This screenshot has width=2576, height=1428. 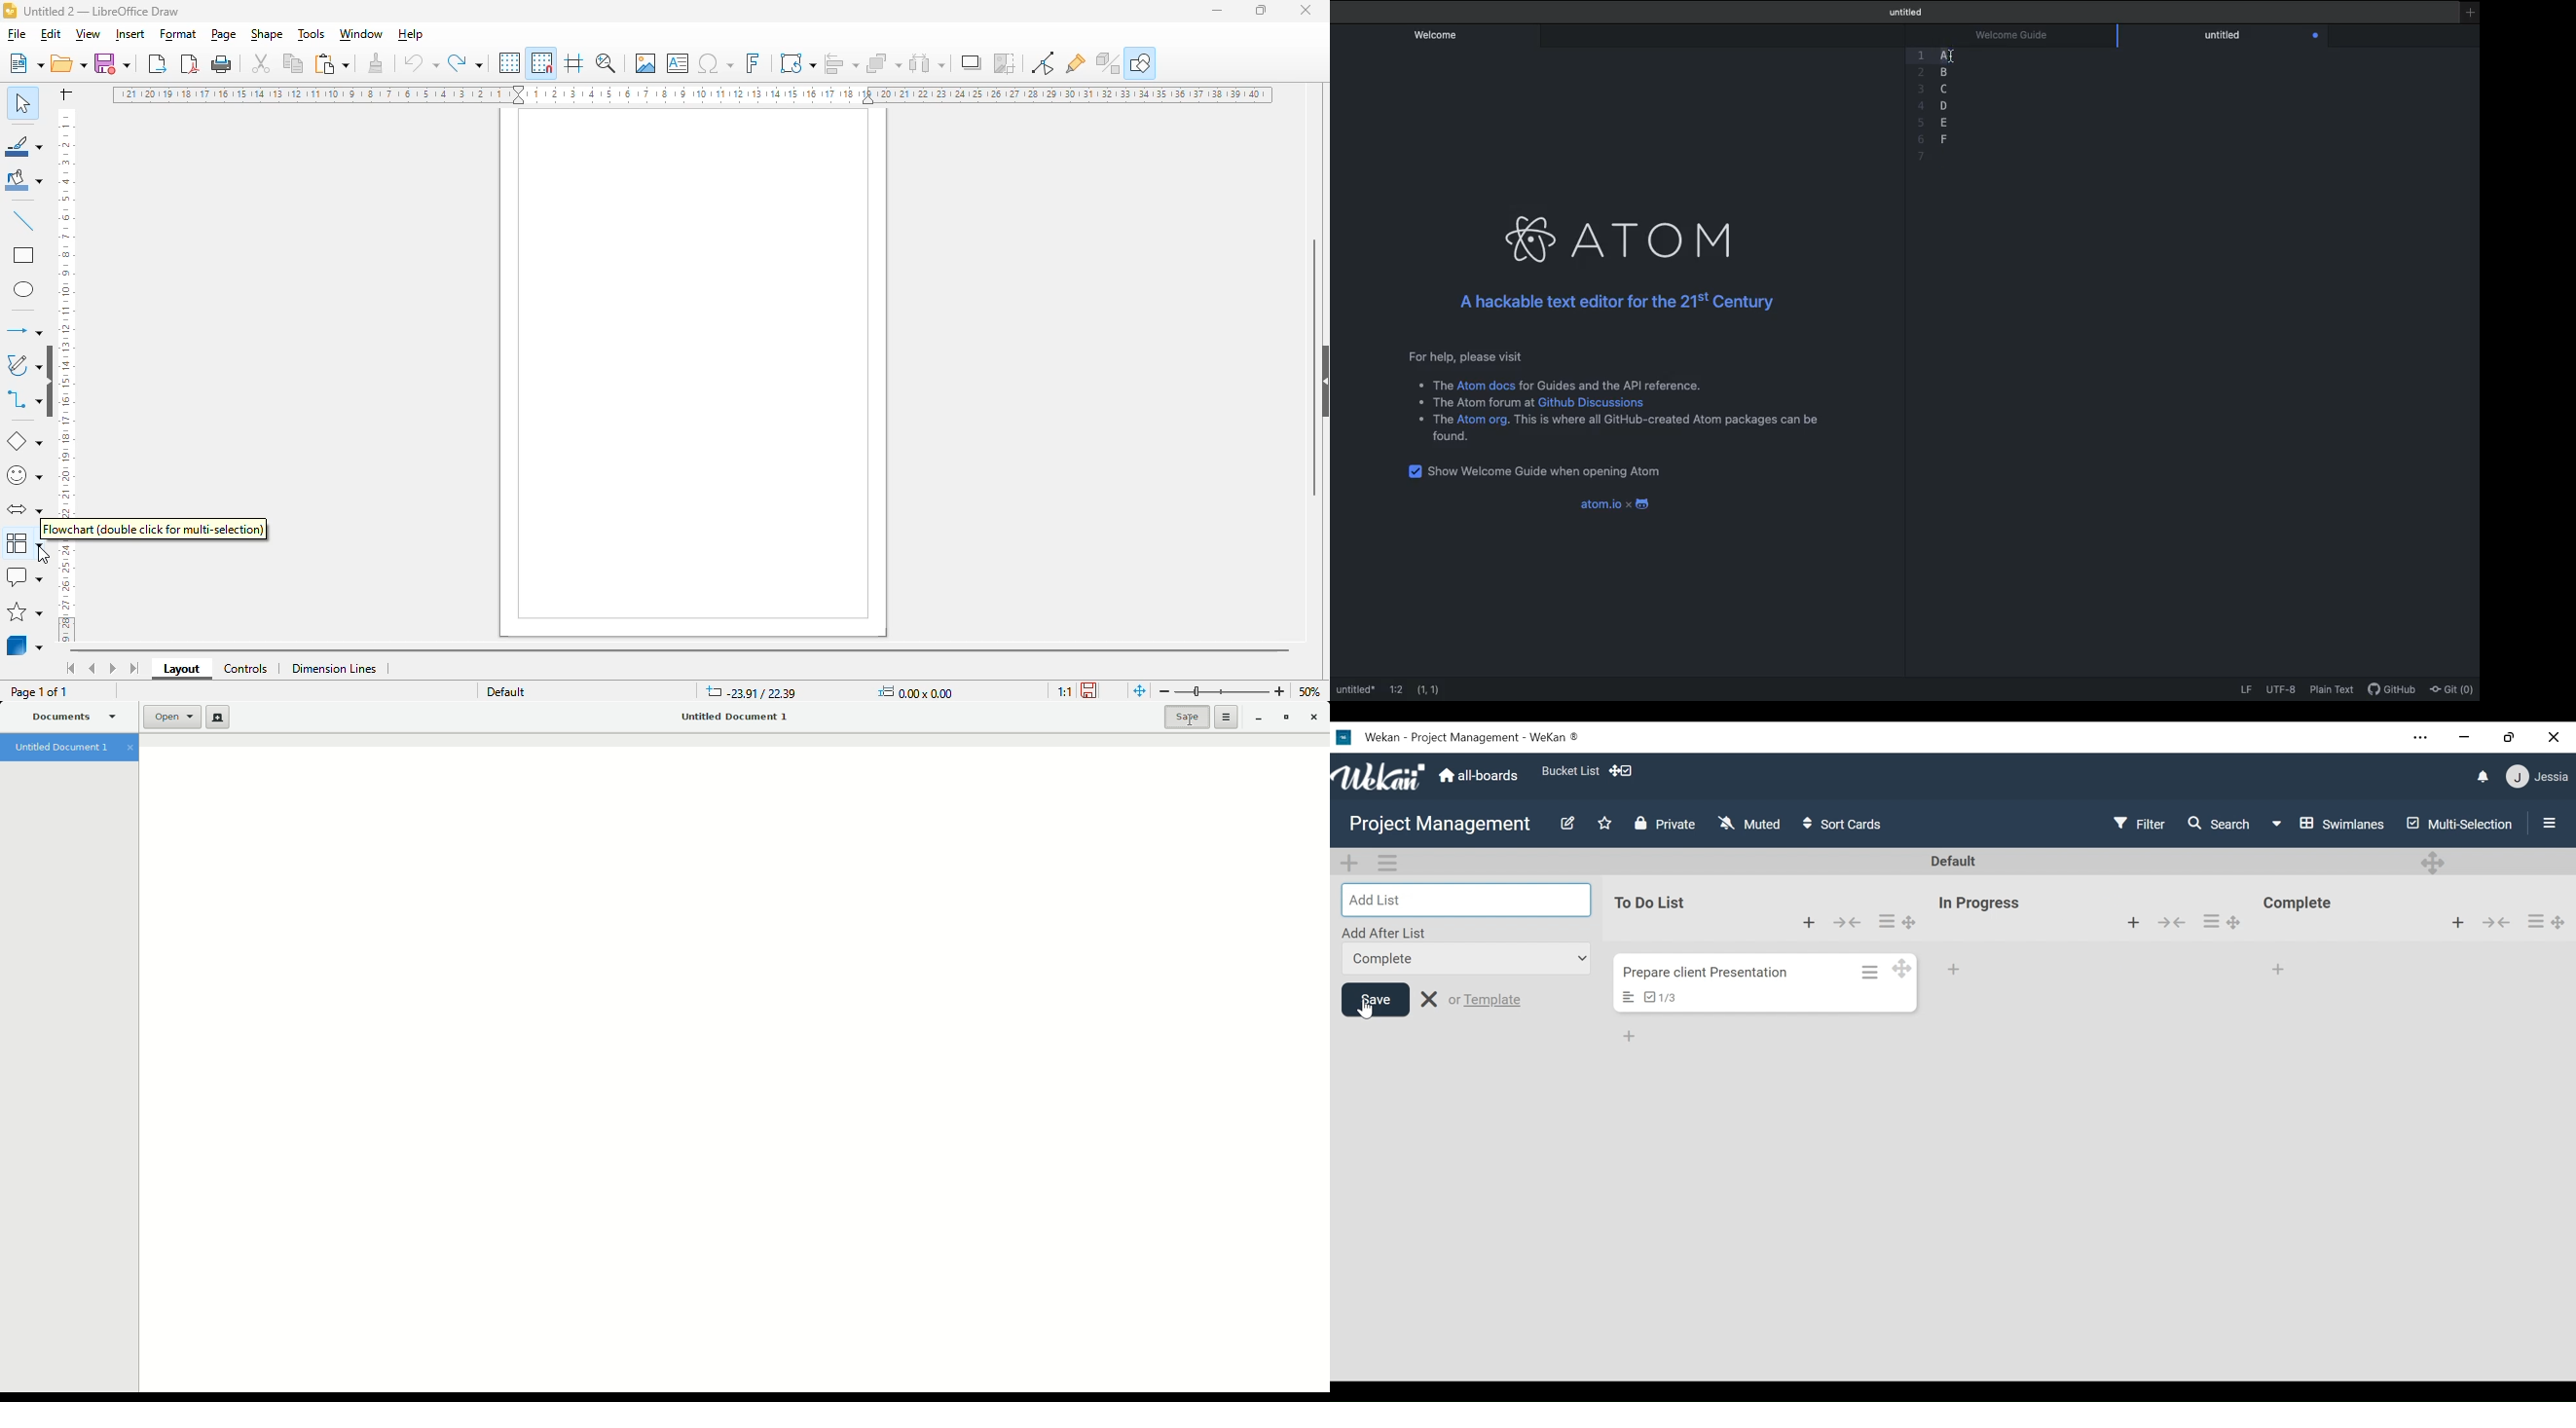 I want to click on redo, so click(x=465, y=63).